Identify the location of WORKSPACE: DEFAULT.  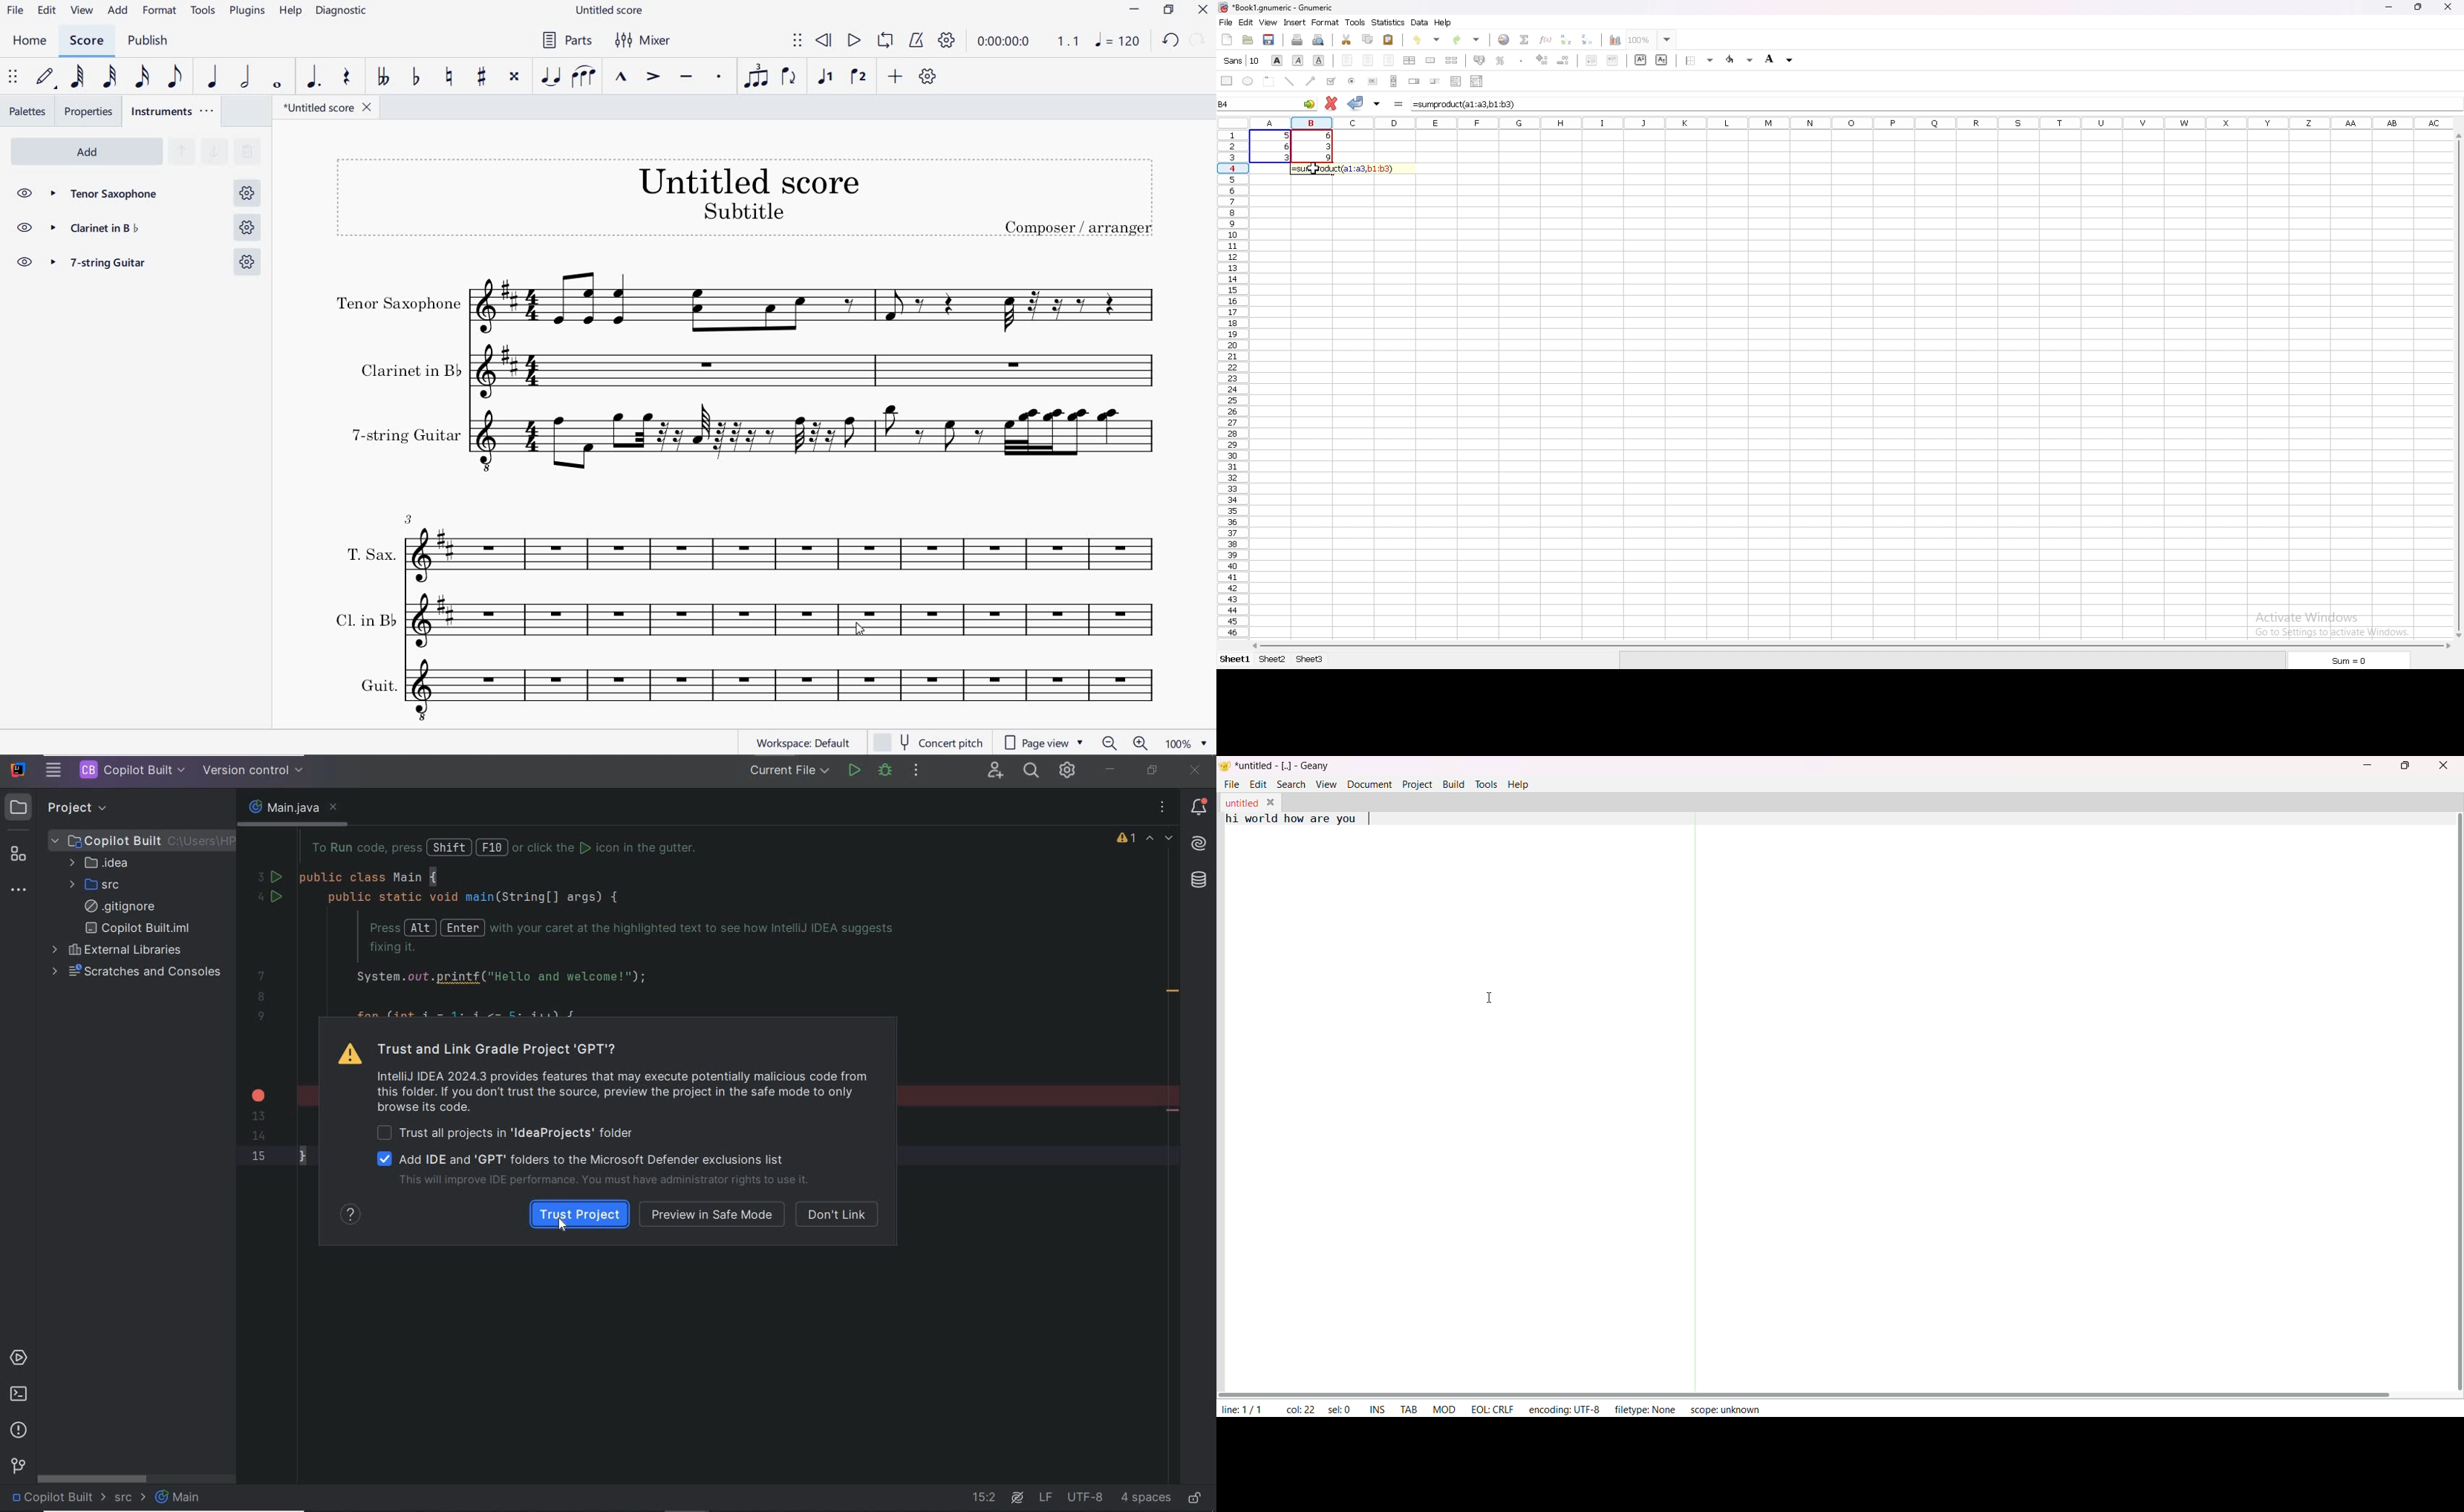
(802, 741).